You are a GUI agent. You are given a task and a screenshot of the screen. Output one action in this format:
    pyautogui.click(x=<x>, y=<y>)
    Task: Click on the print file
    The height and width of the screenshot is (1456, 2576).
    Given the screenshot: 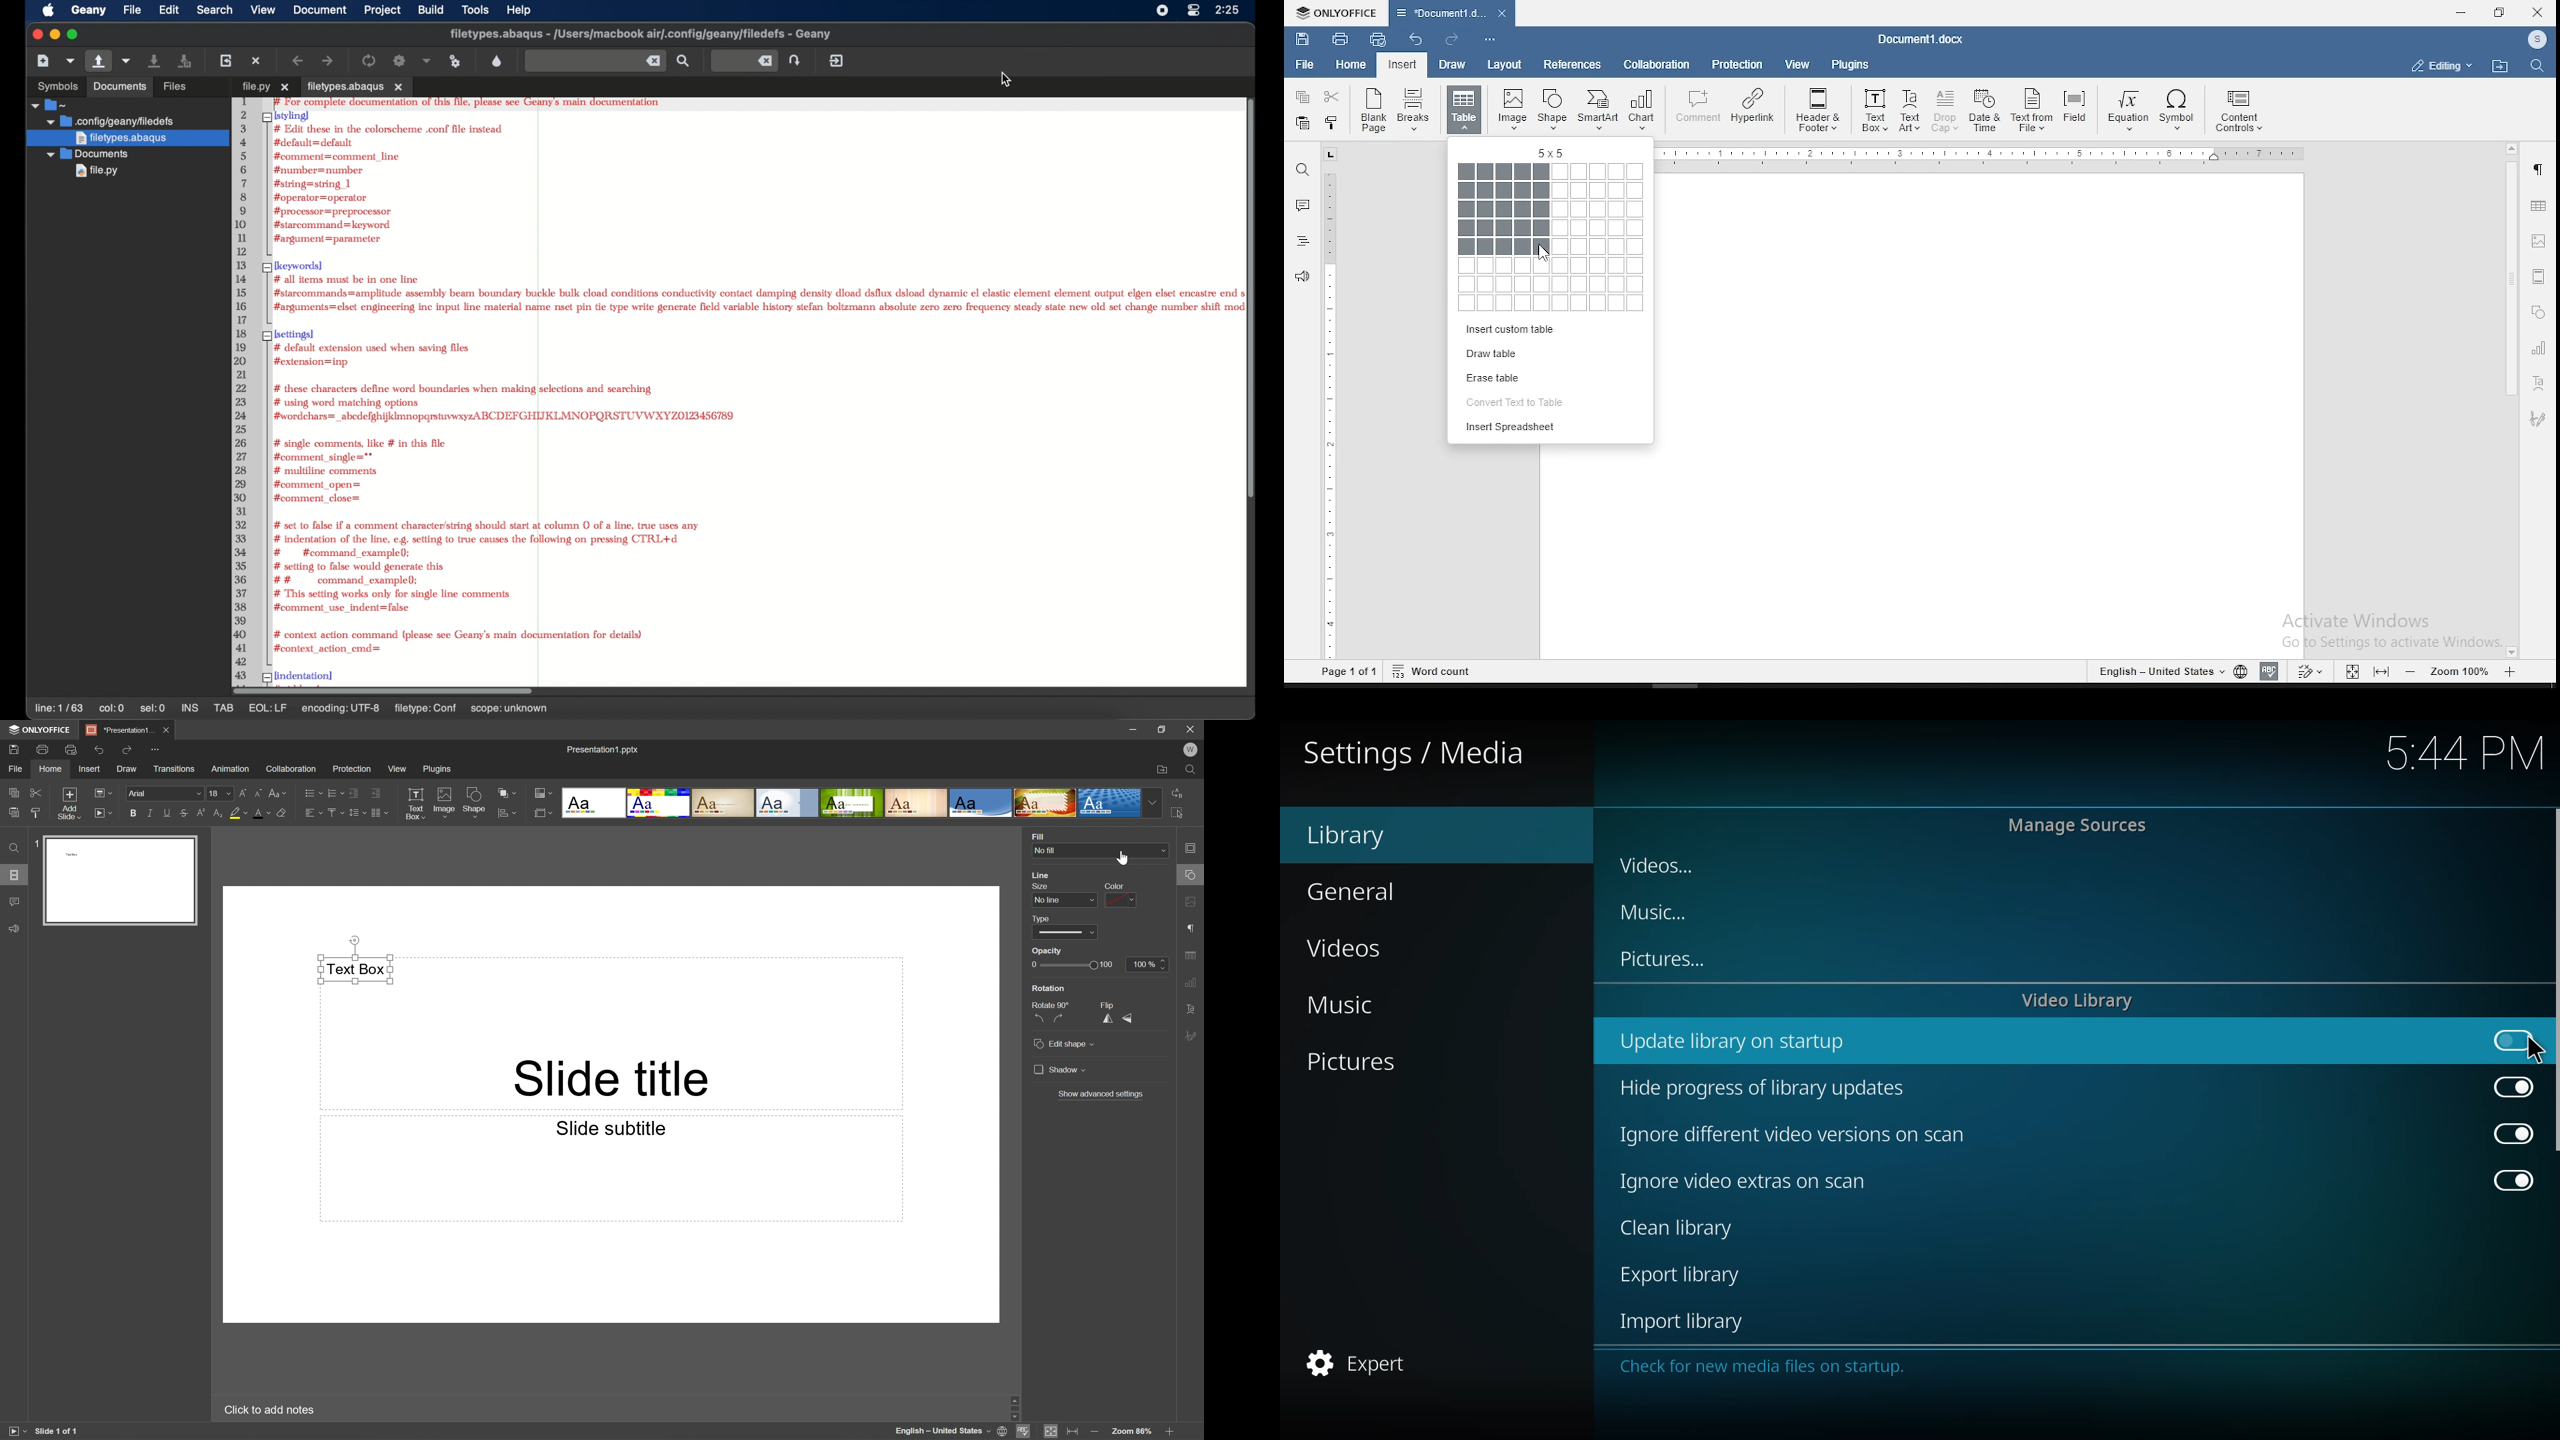 What is the action you would take?
    pyautogui.click(x=1340, y=38)
    